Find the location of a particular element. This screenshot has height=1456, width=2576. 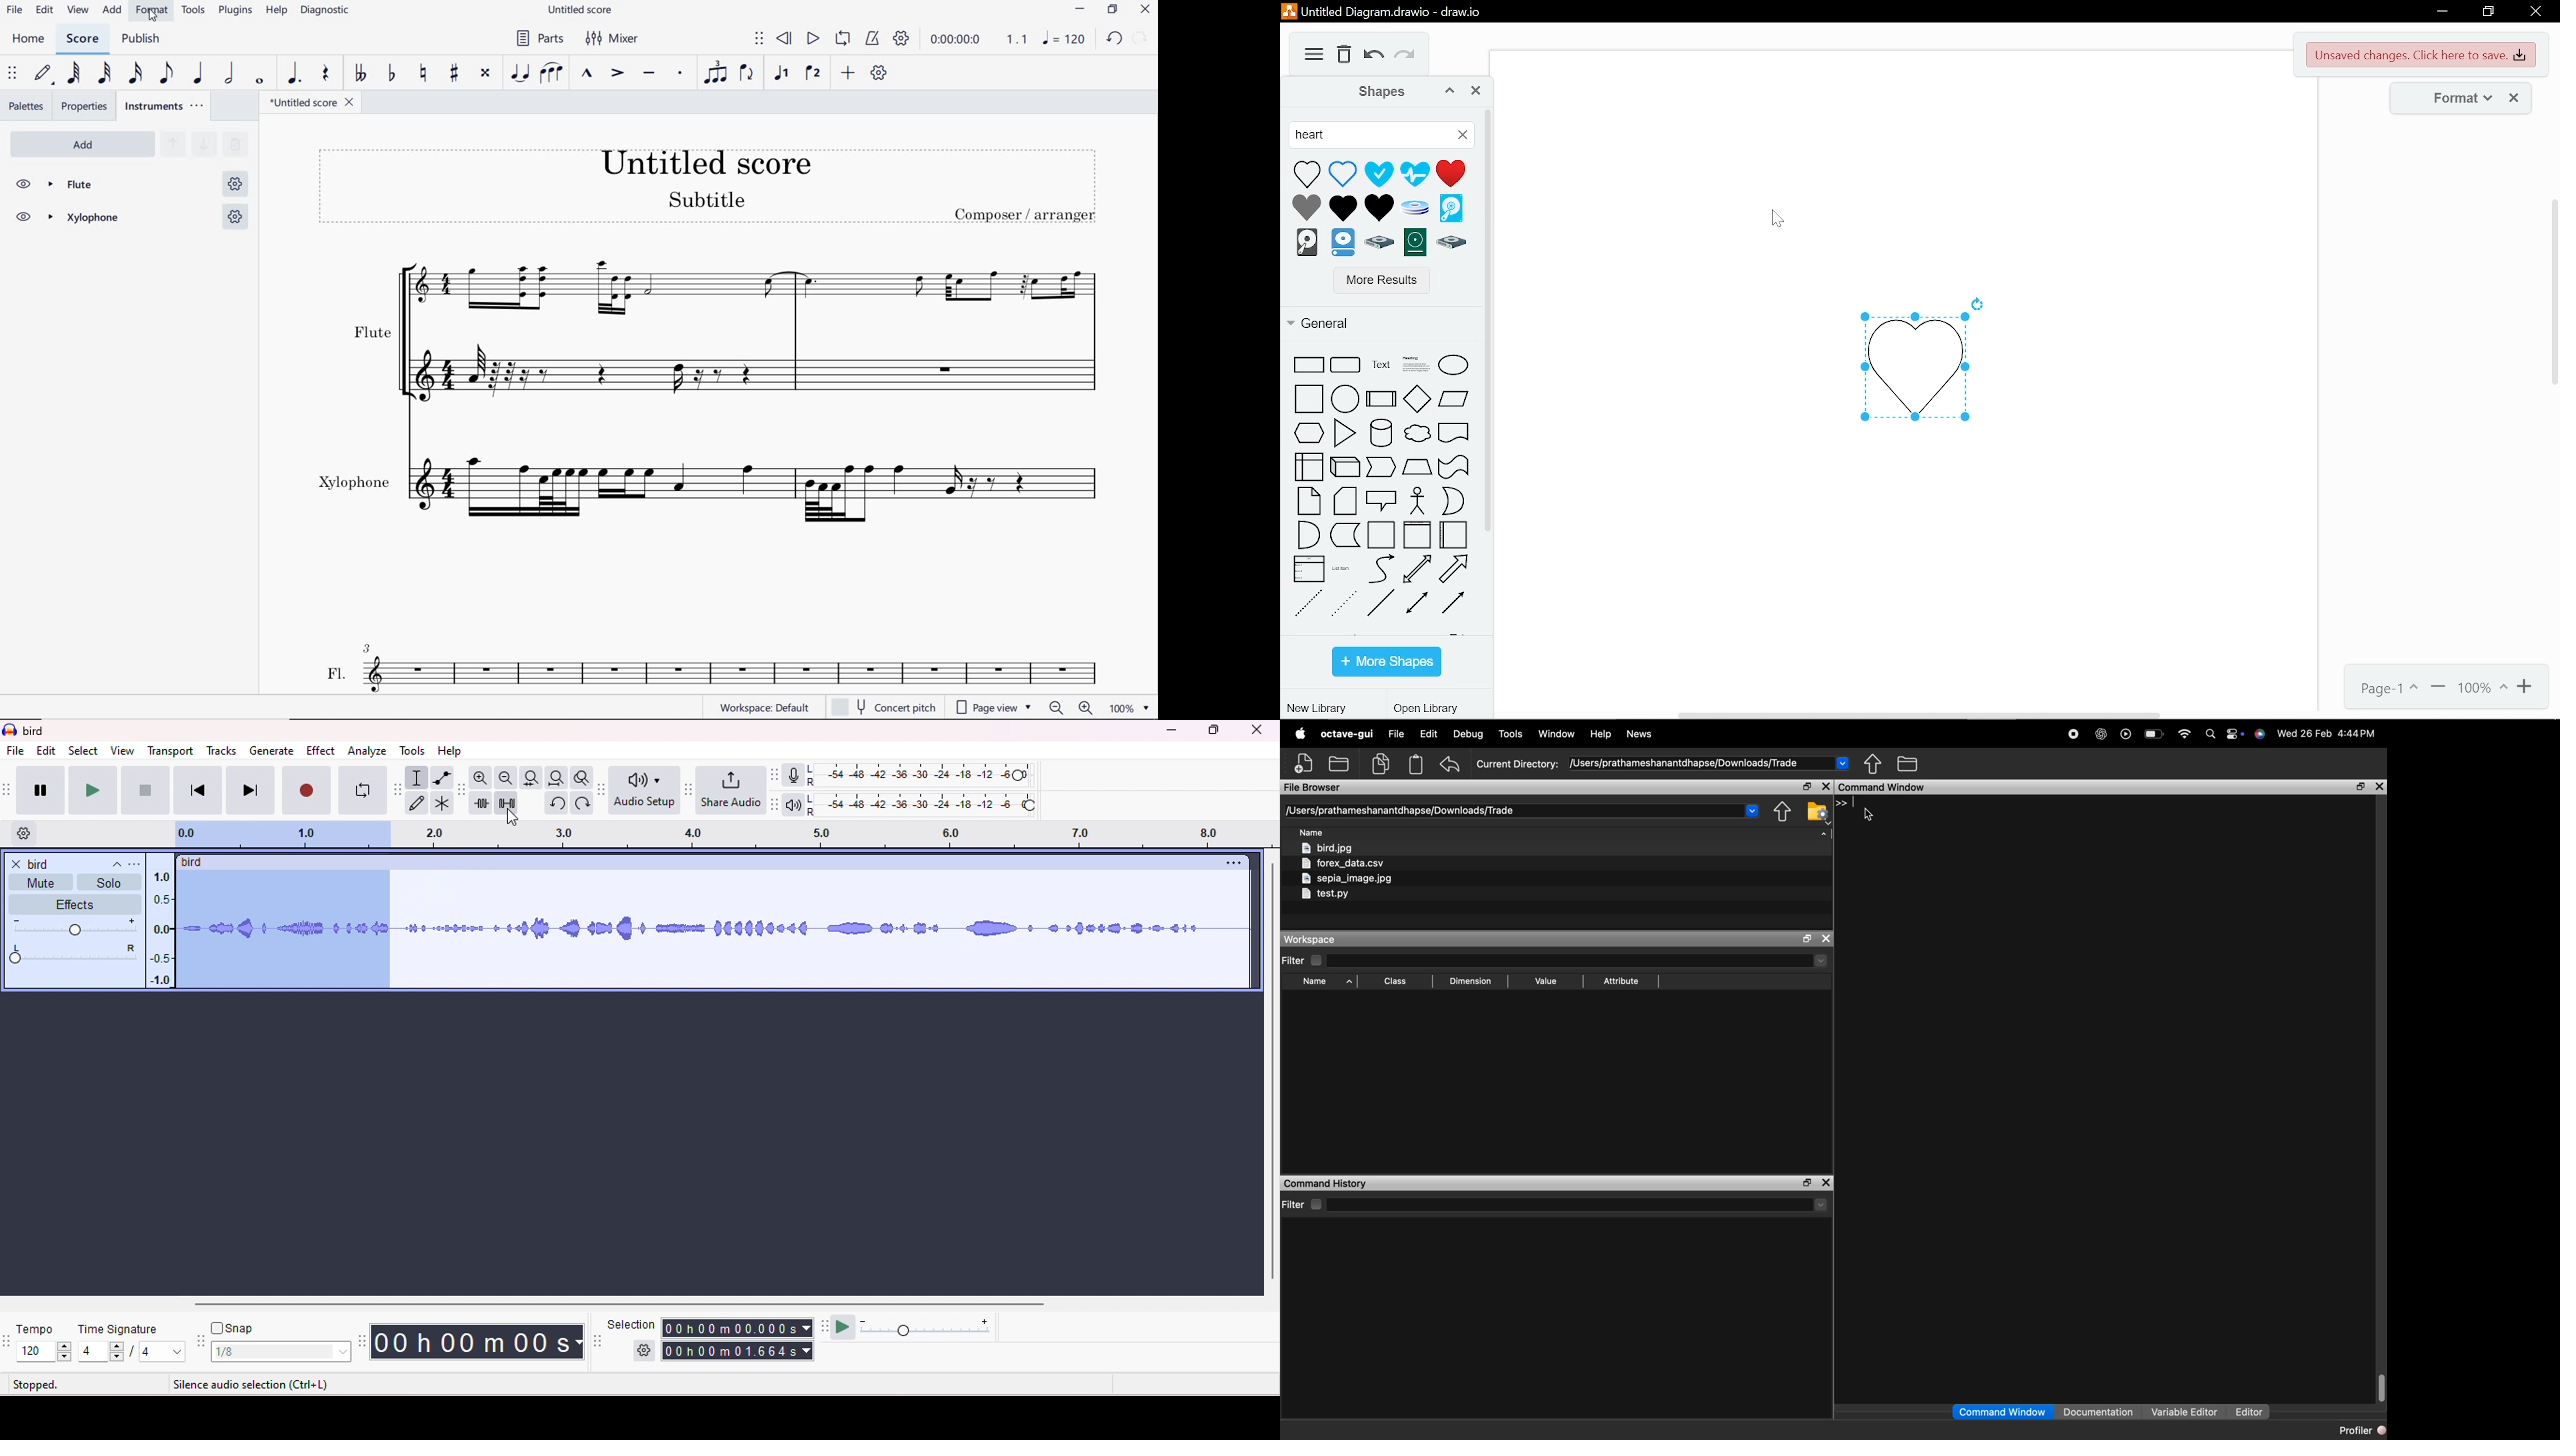

PROPERTIES is located at coordinates (86, 106).